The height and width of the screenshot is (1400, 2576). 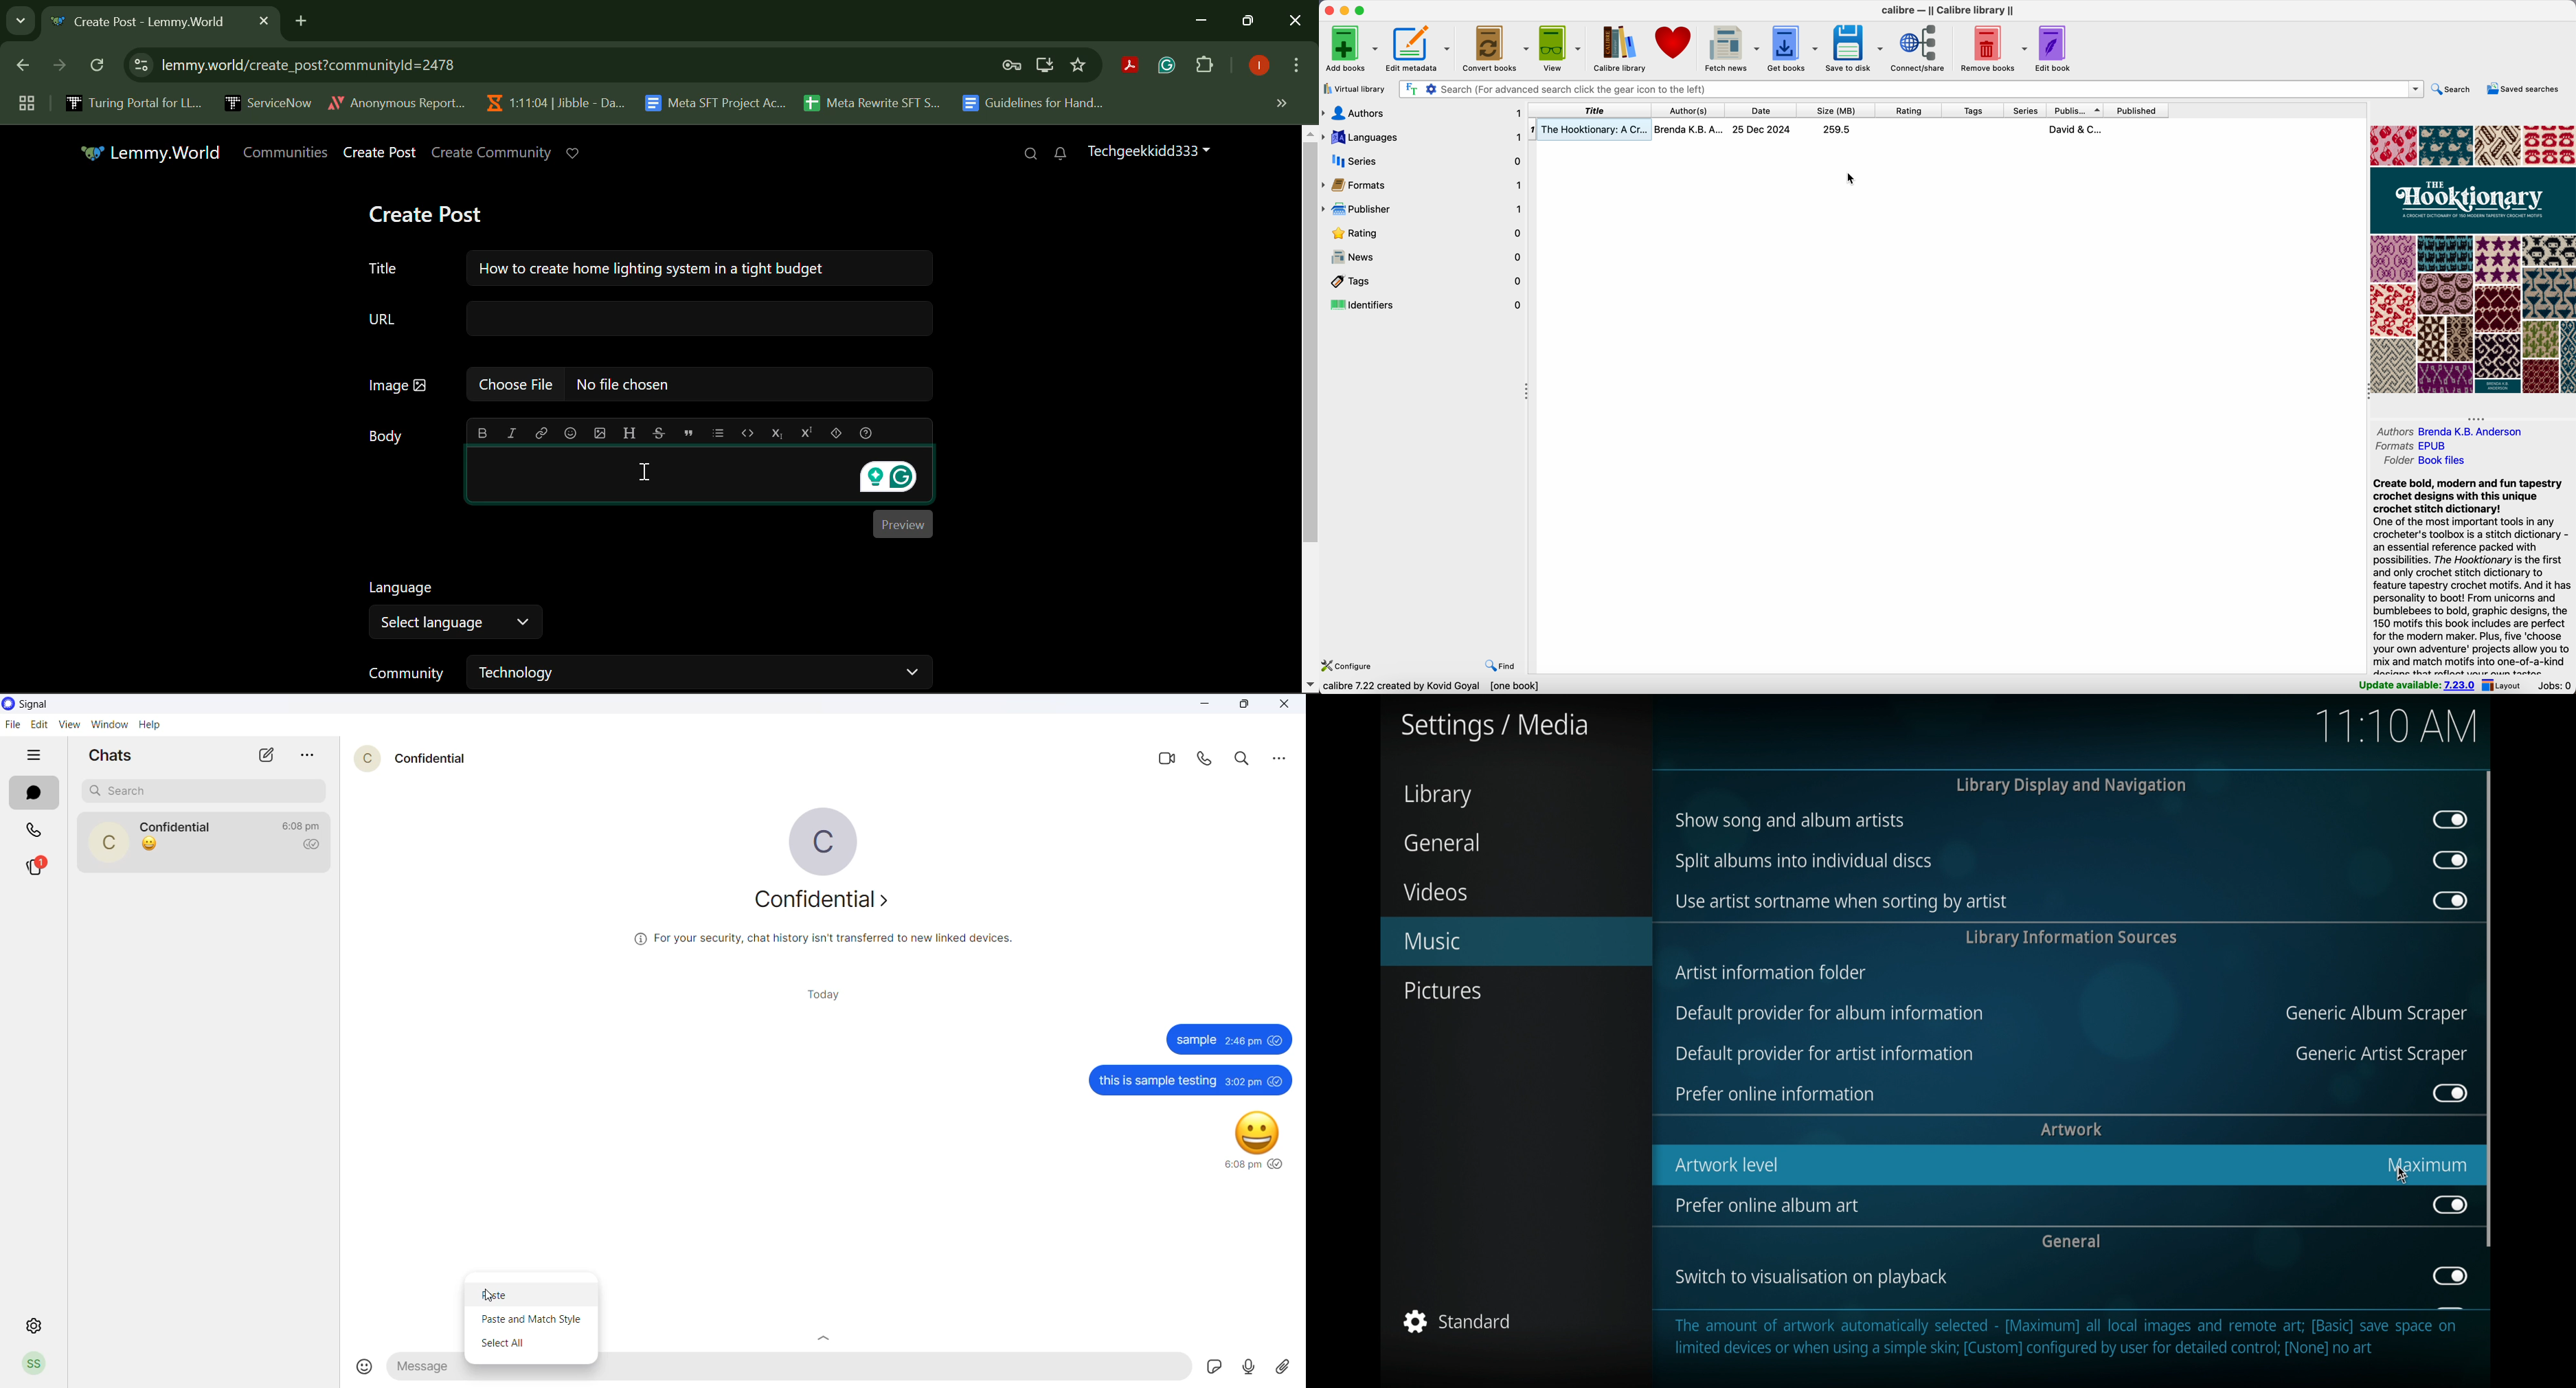 I want to click on videos, so click(x=1436, y=891).